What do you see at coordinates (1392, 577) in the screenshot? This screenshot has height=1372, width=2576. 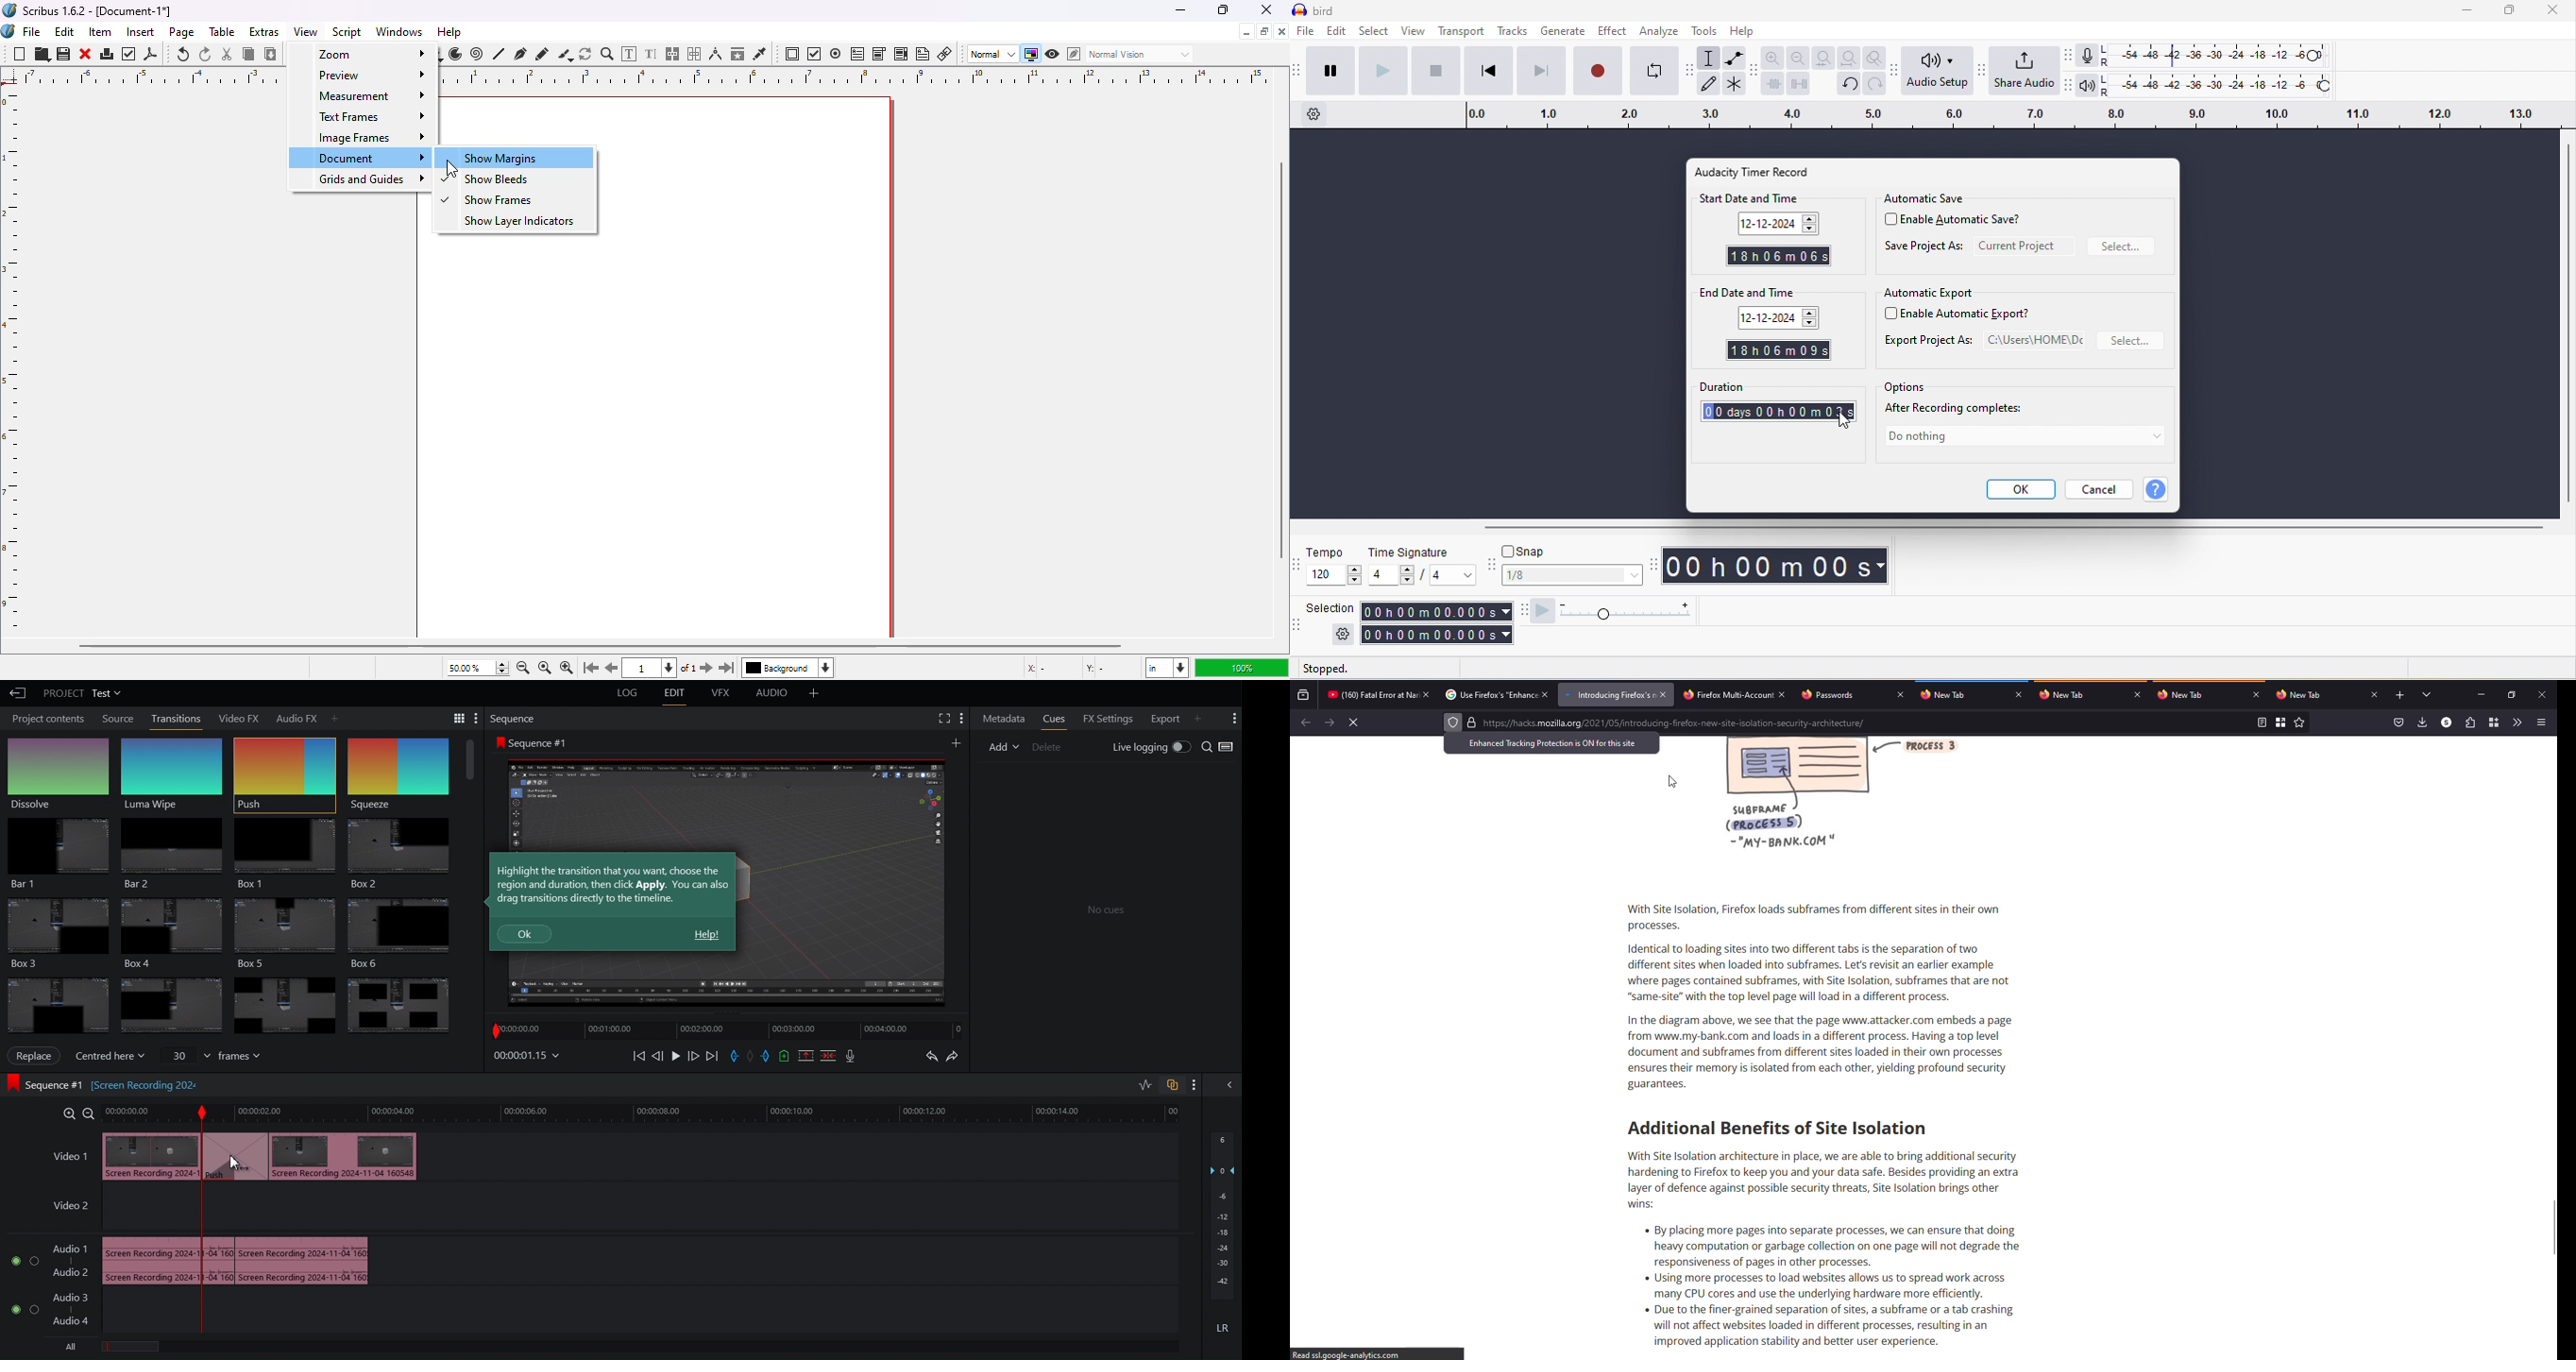 I see `value` at bounding box center [1392, 577].